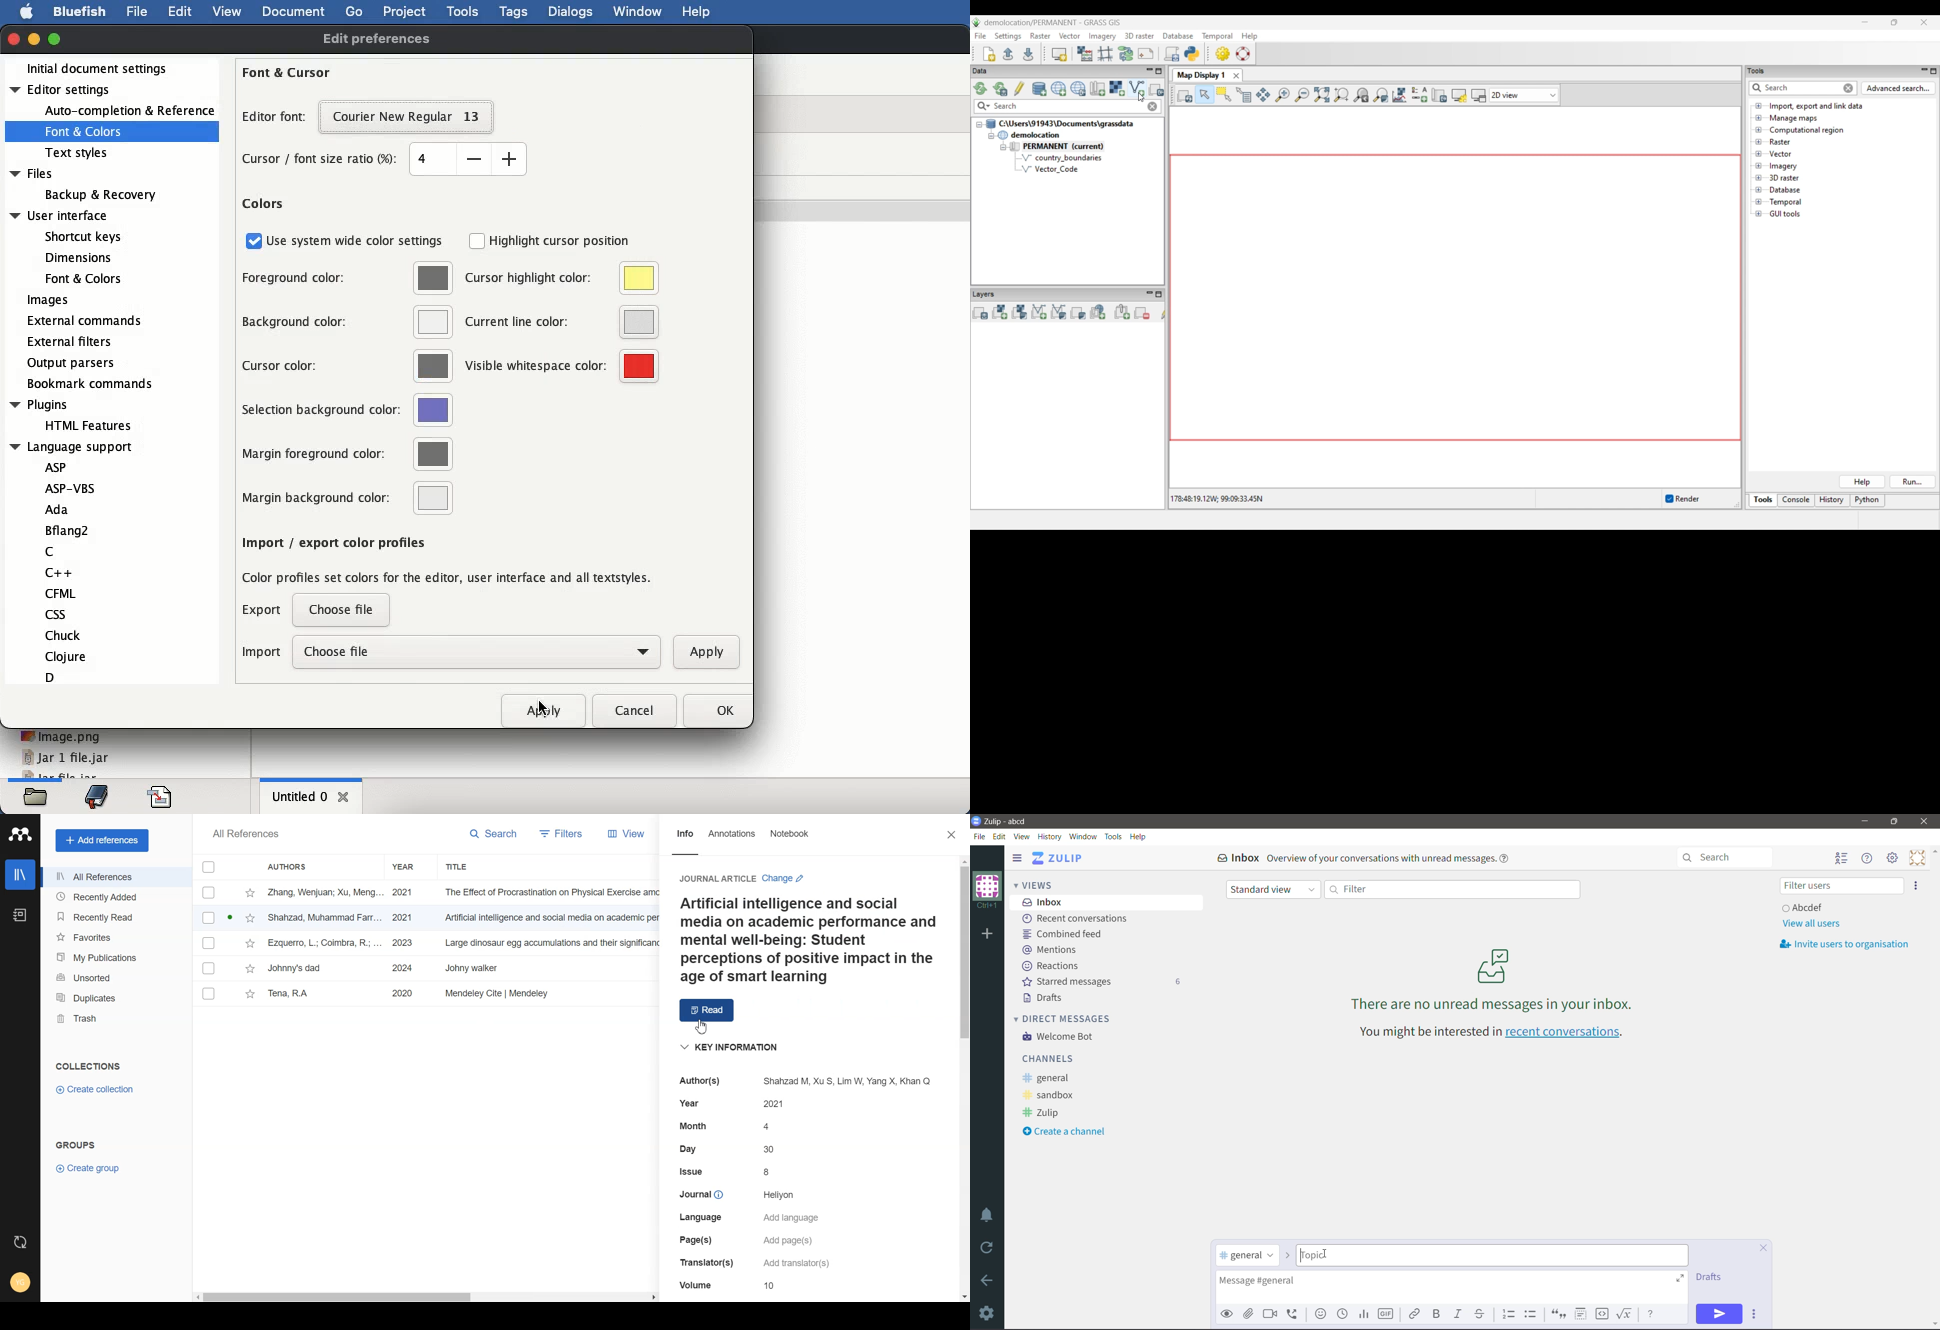 The width and height of the screenshot is (1960, 1344). I want to click on Hide user list, so click(1840, 859).